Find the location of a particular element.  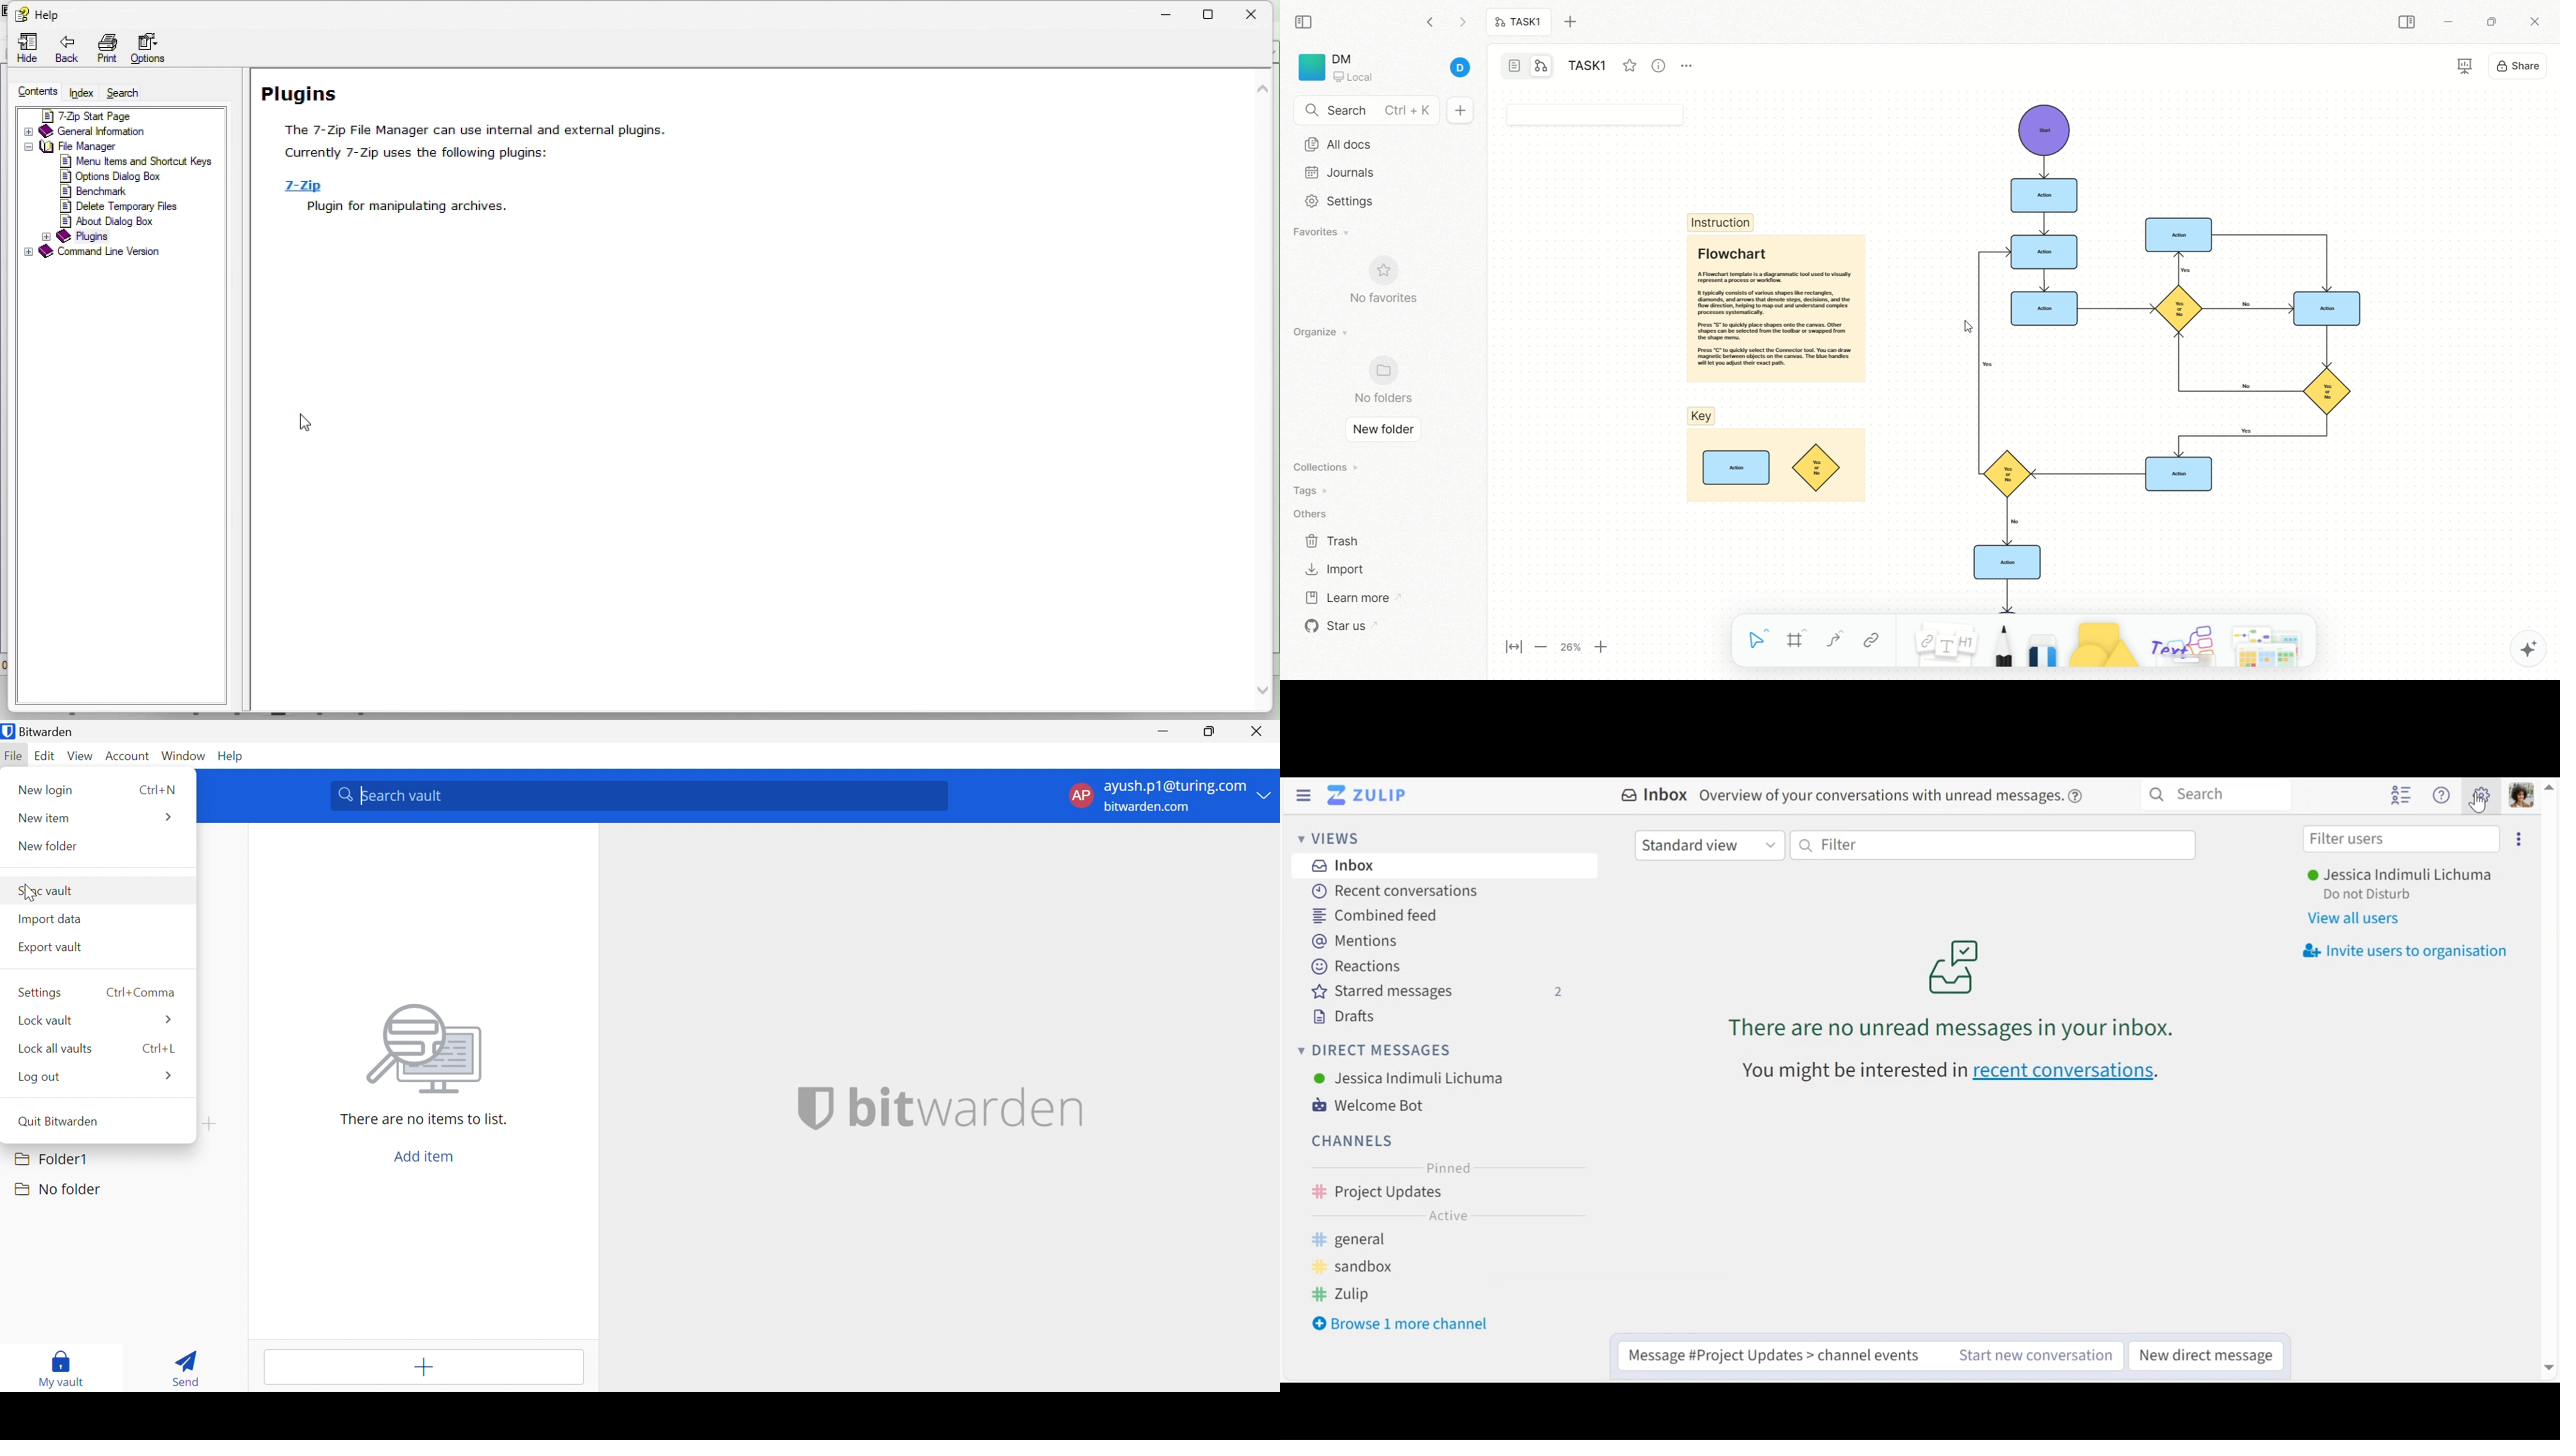

Command line version is located at coordinates (99, 253).